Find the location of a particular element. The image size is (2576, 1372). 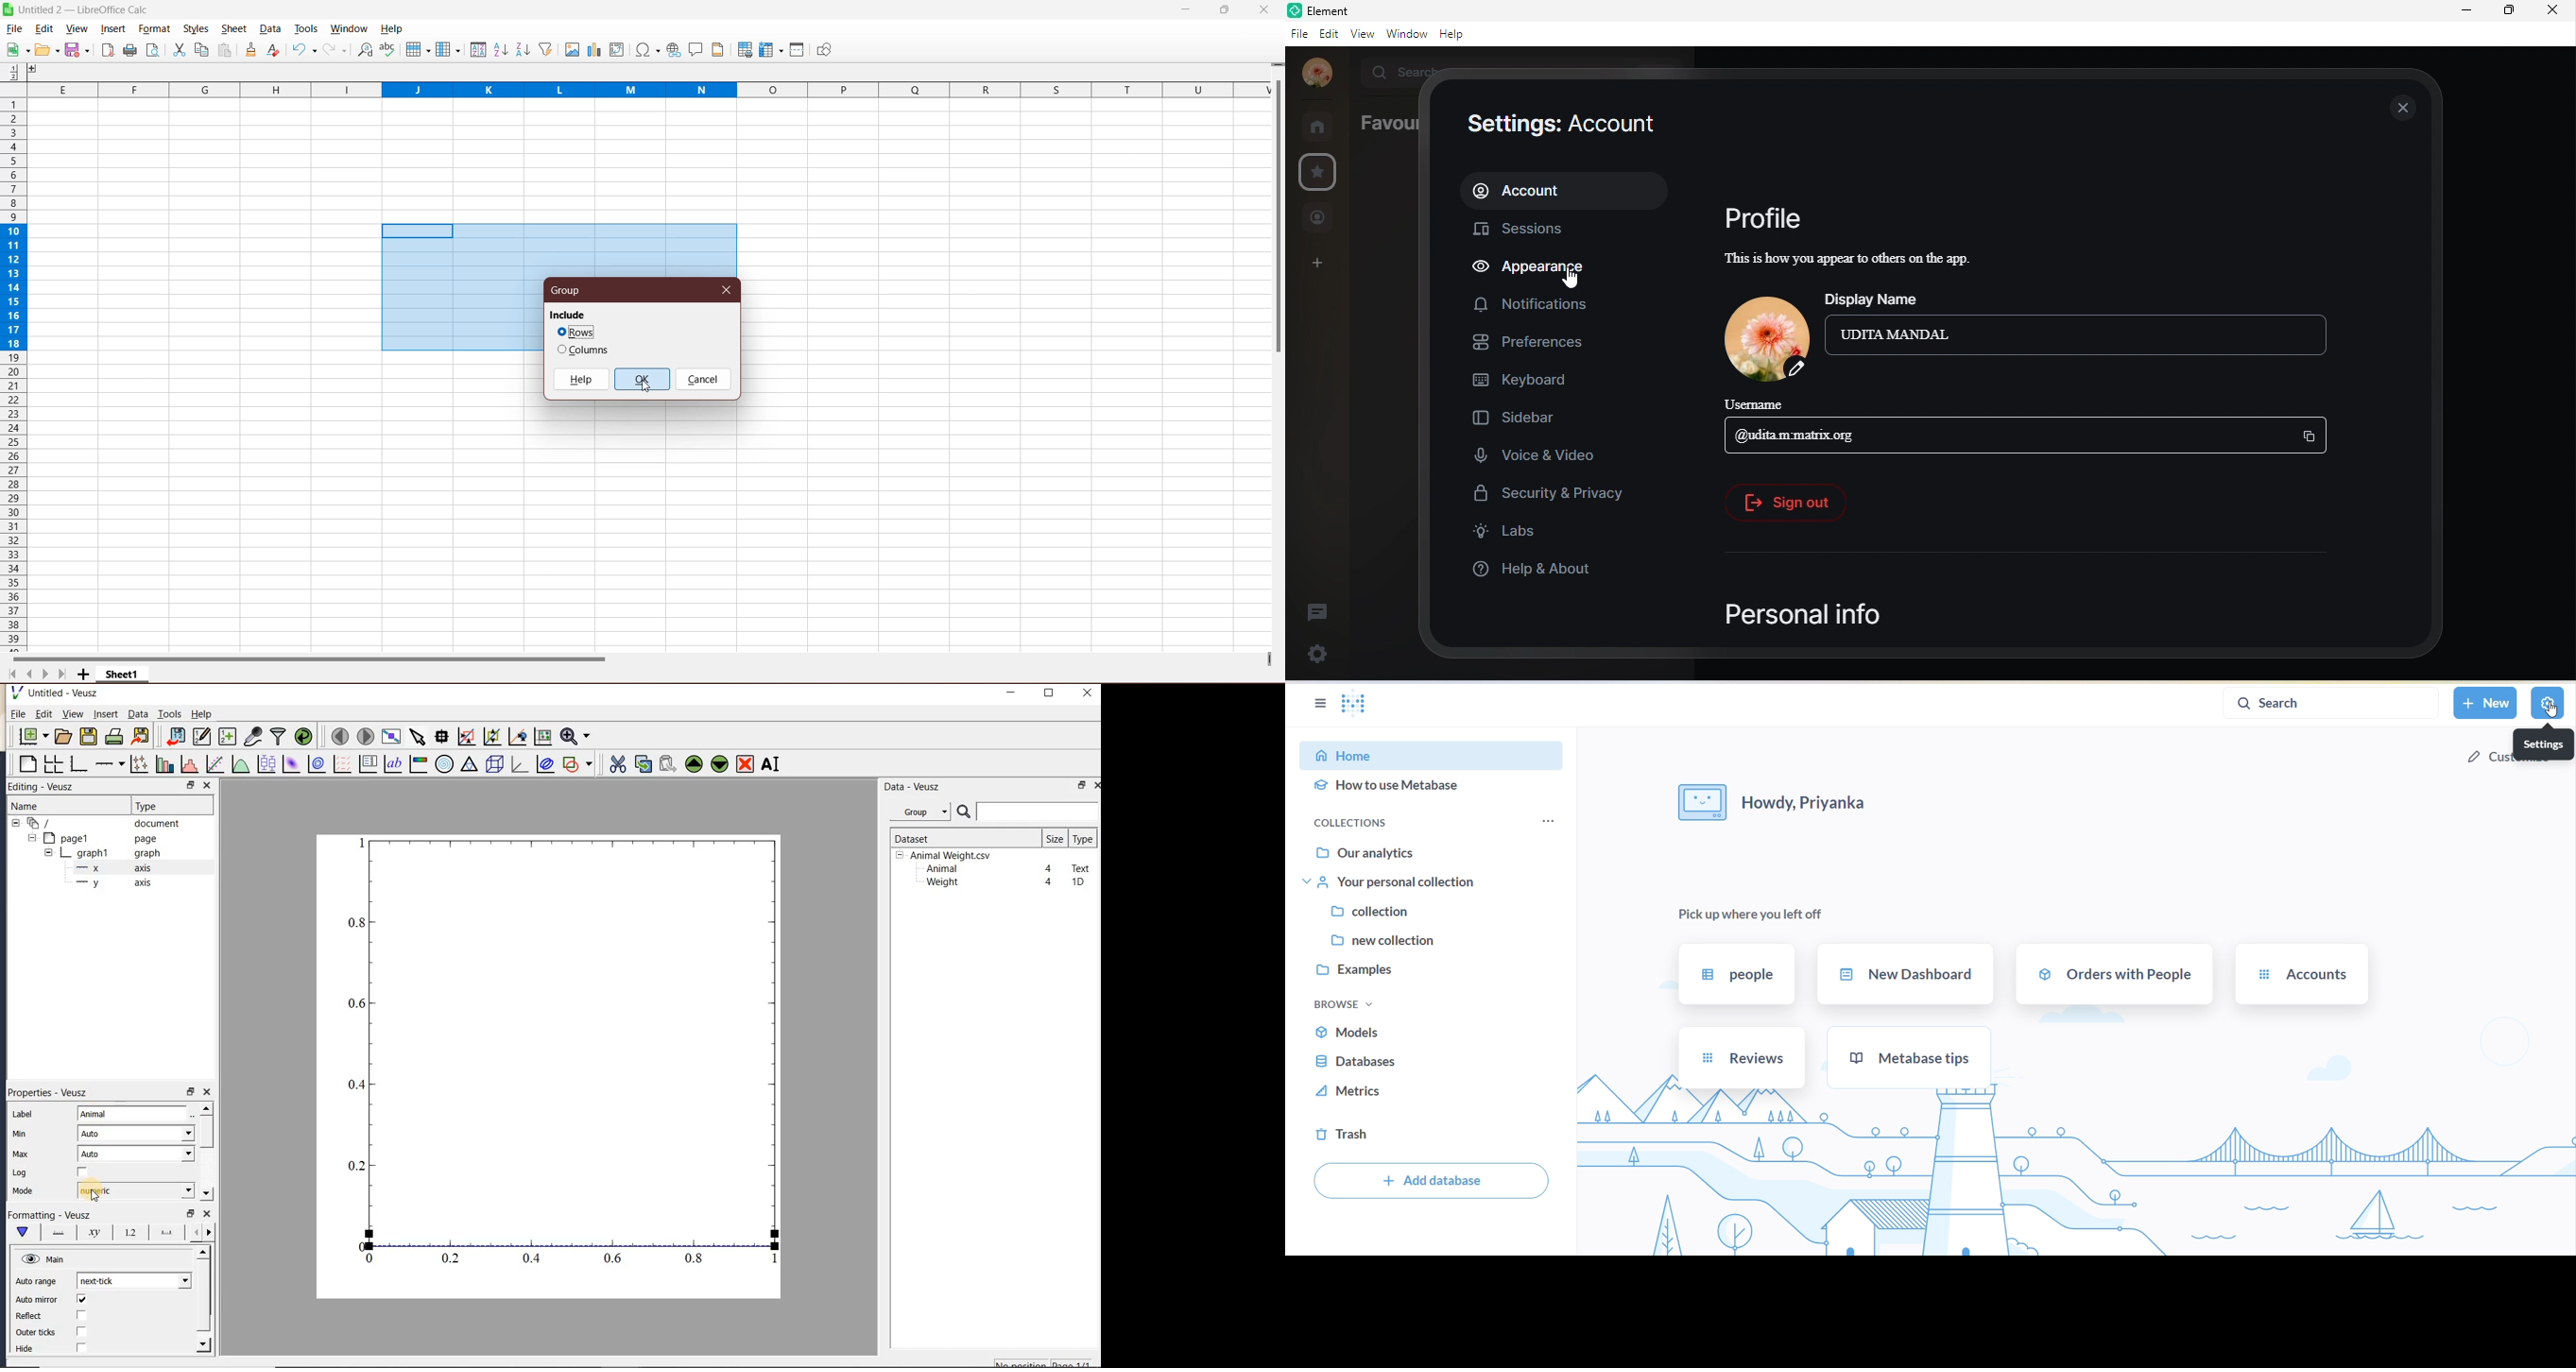

accounts is located at coordinates (2301, 975).